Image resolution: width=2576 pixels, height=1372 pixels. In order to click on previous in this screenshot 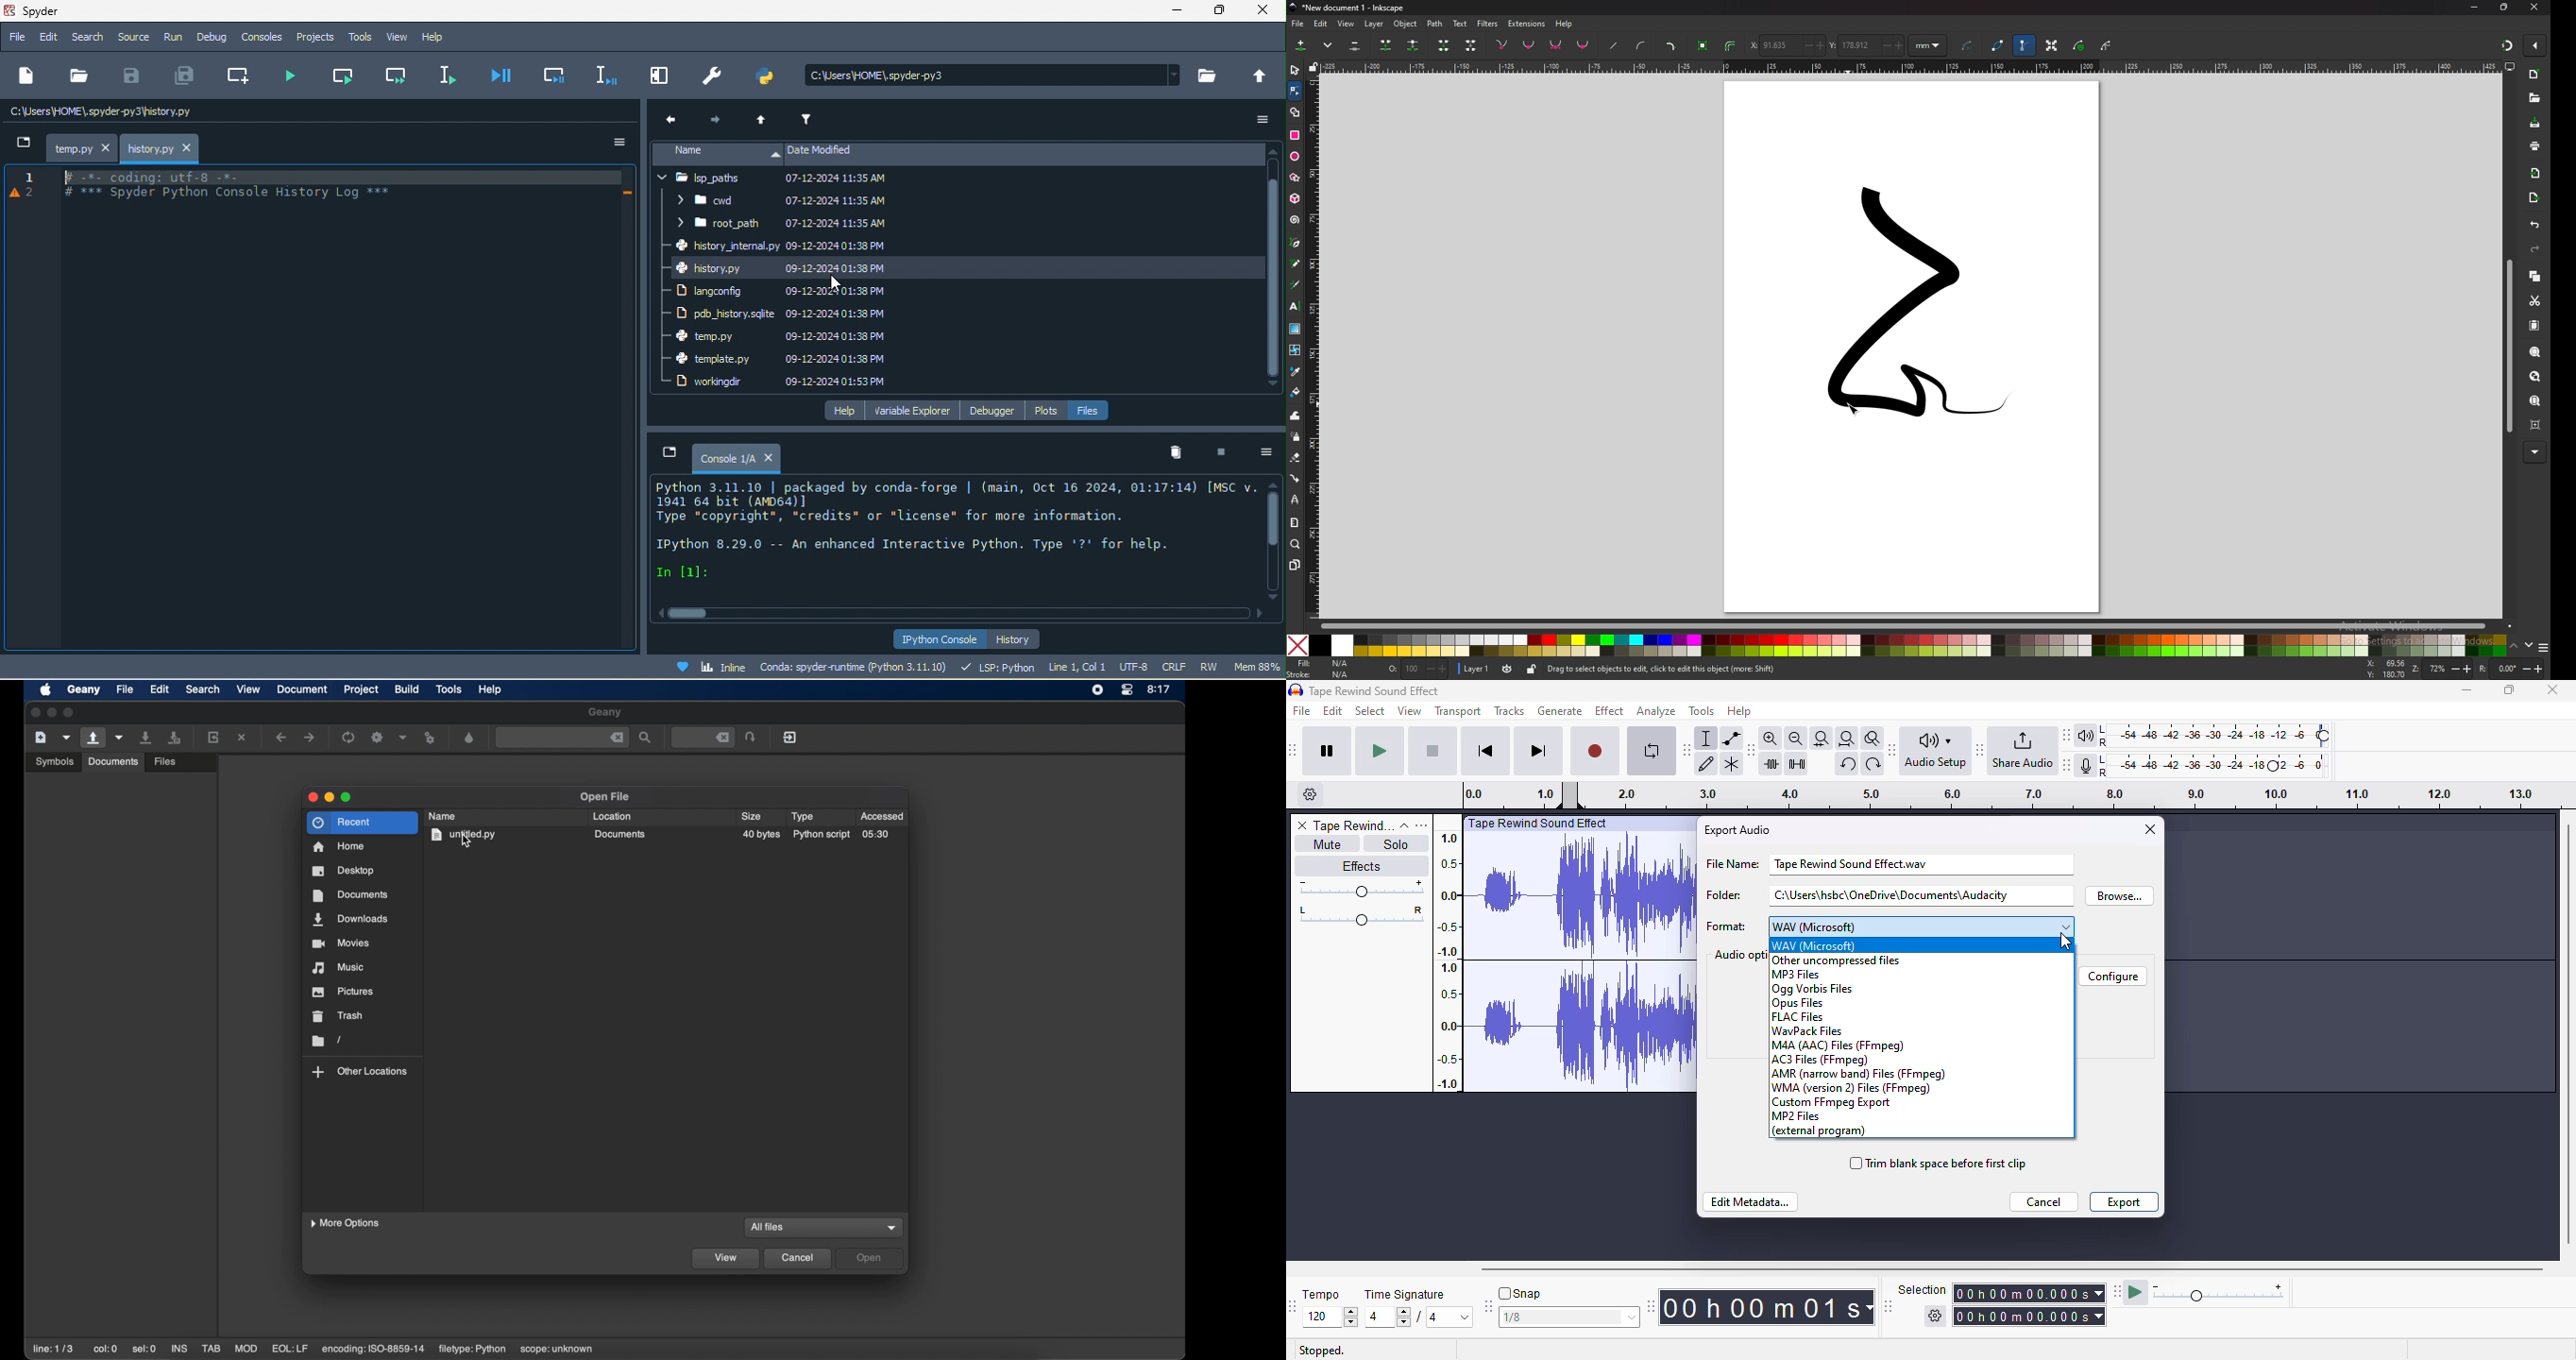, I will do `click(668, 118)`.